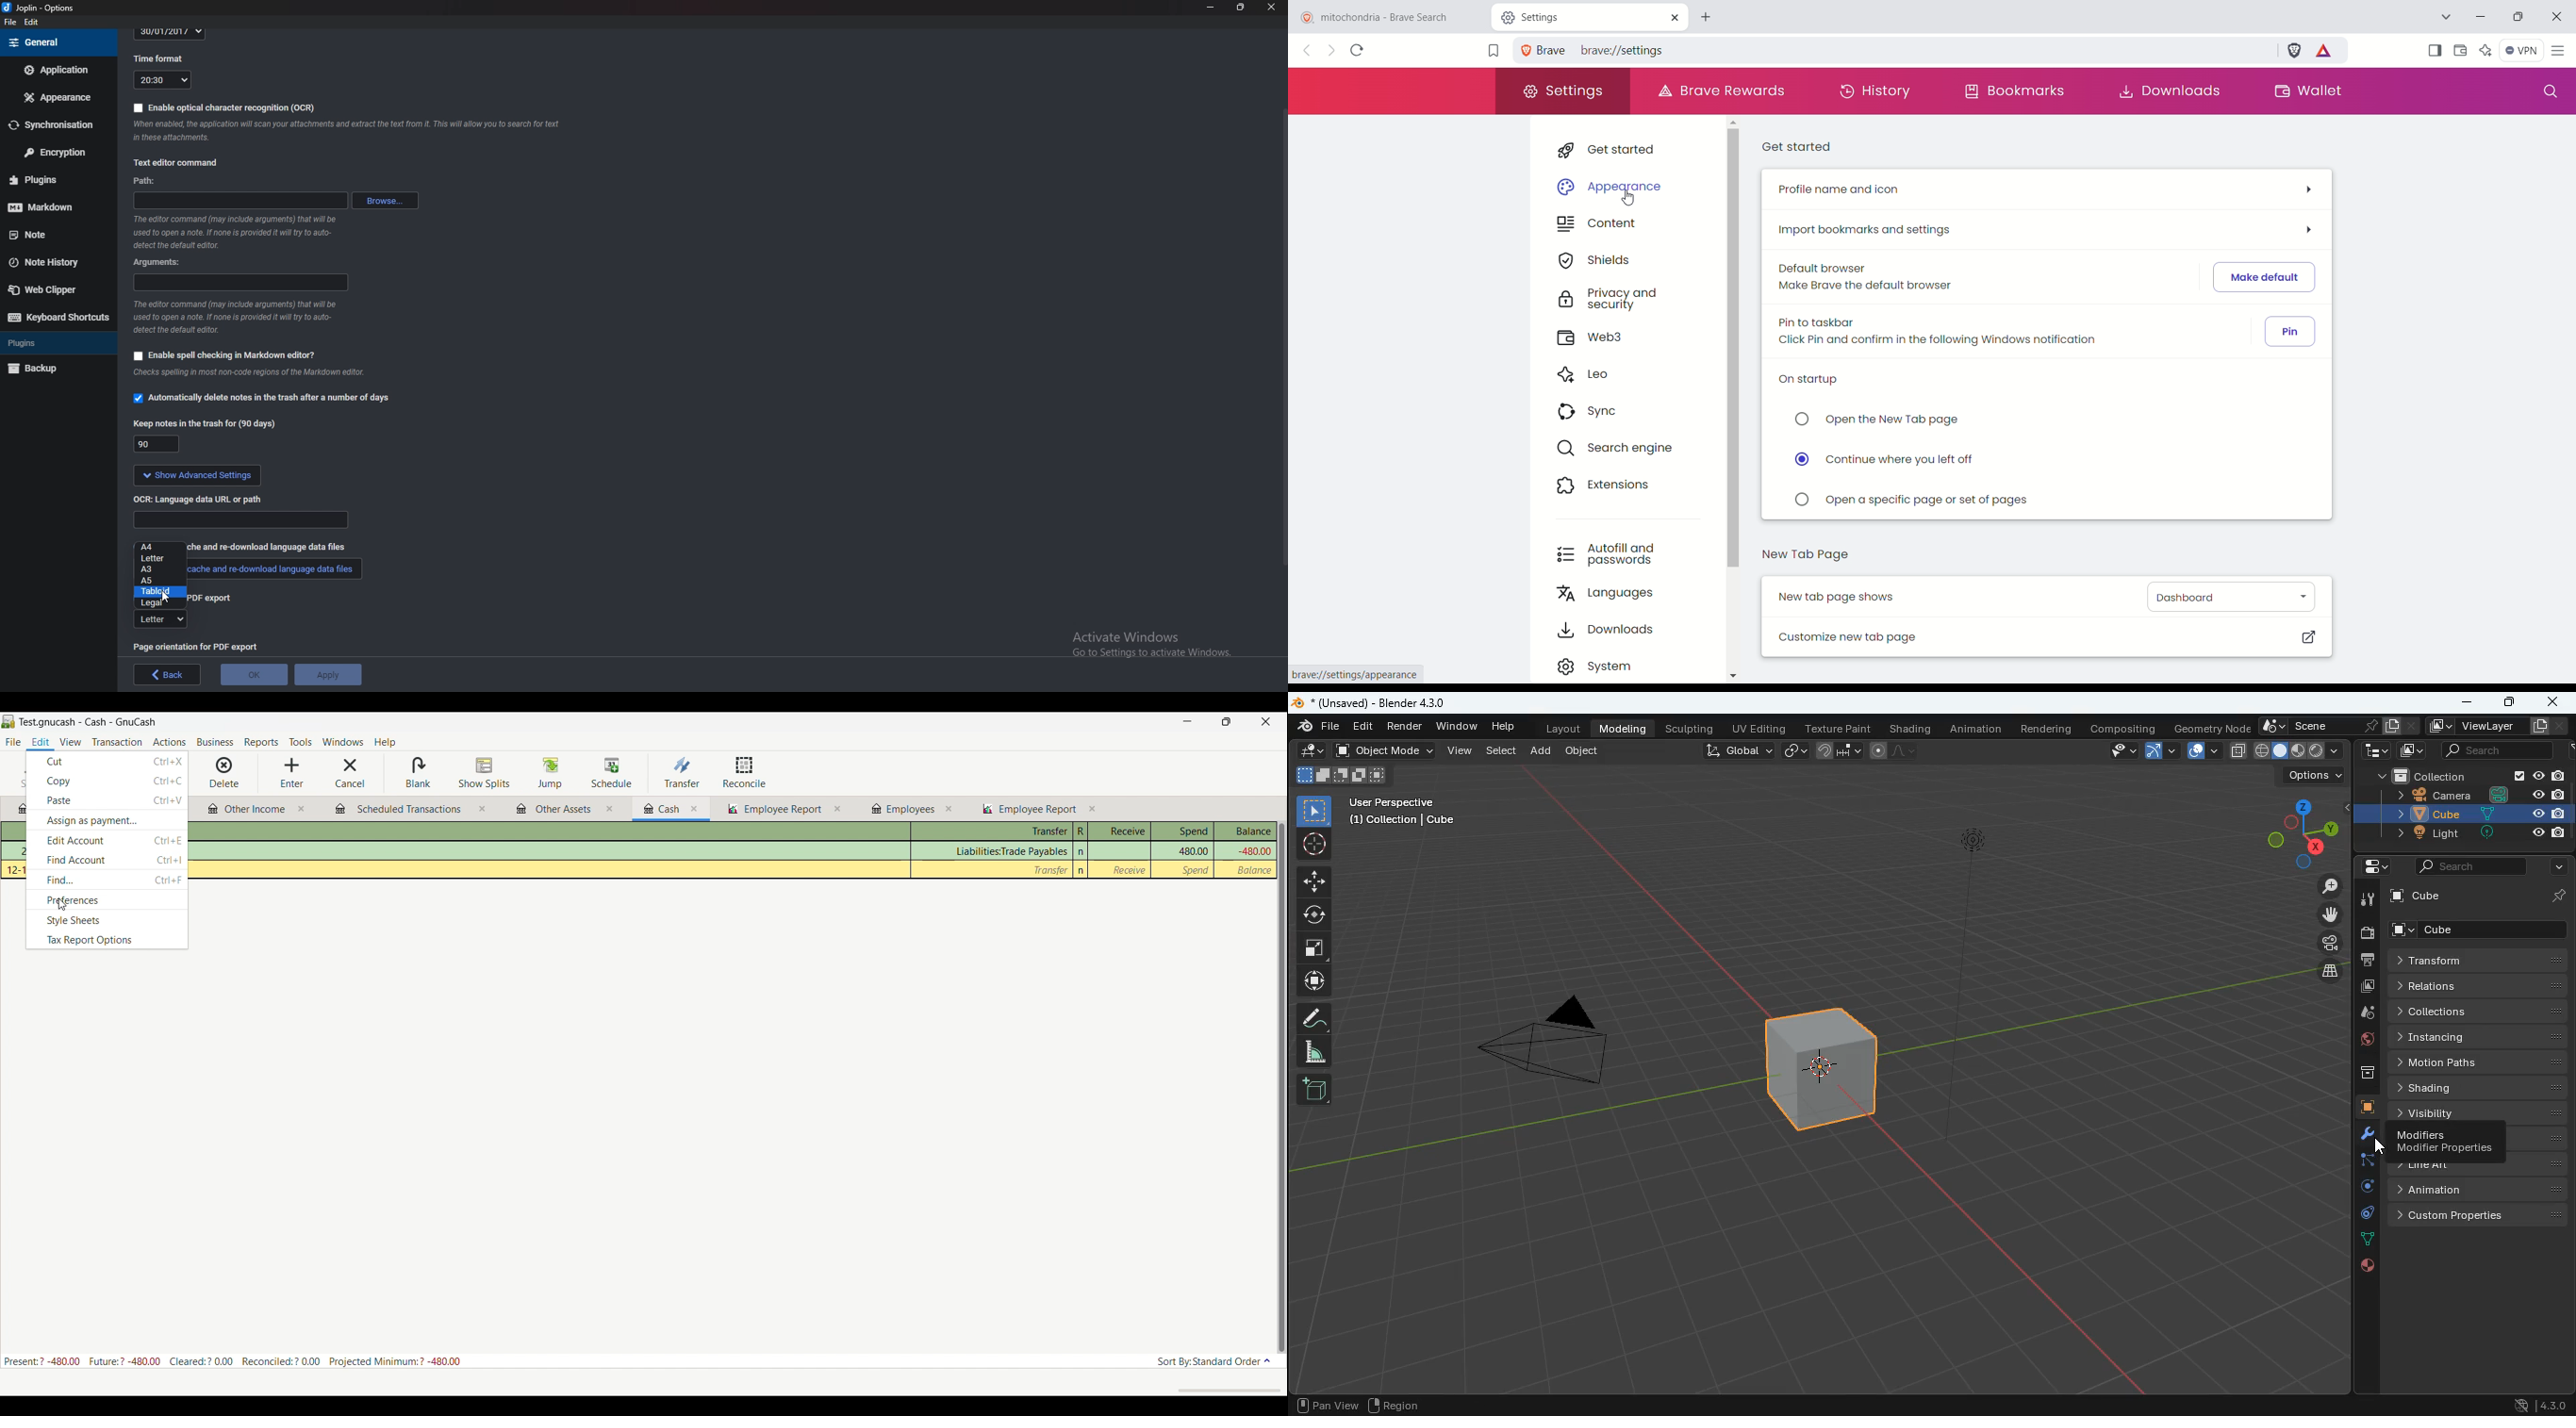 This screenshot has width=2576, height=1428. I want to click on page orientation for P D F export, so click(198, 646).